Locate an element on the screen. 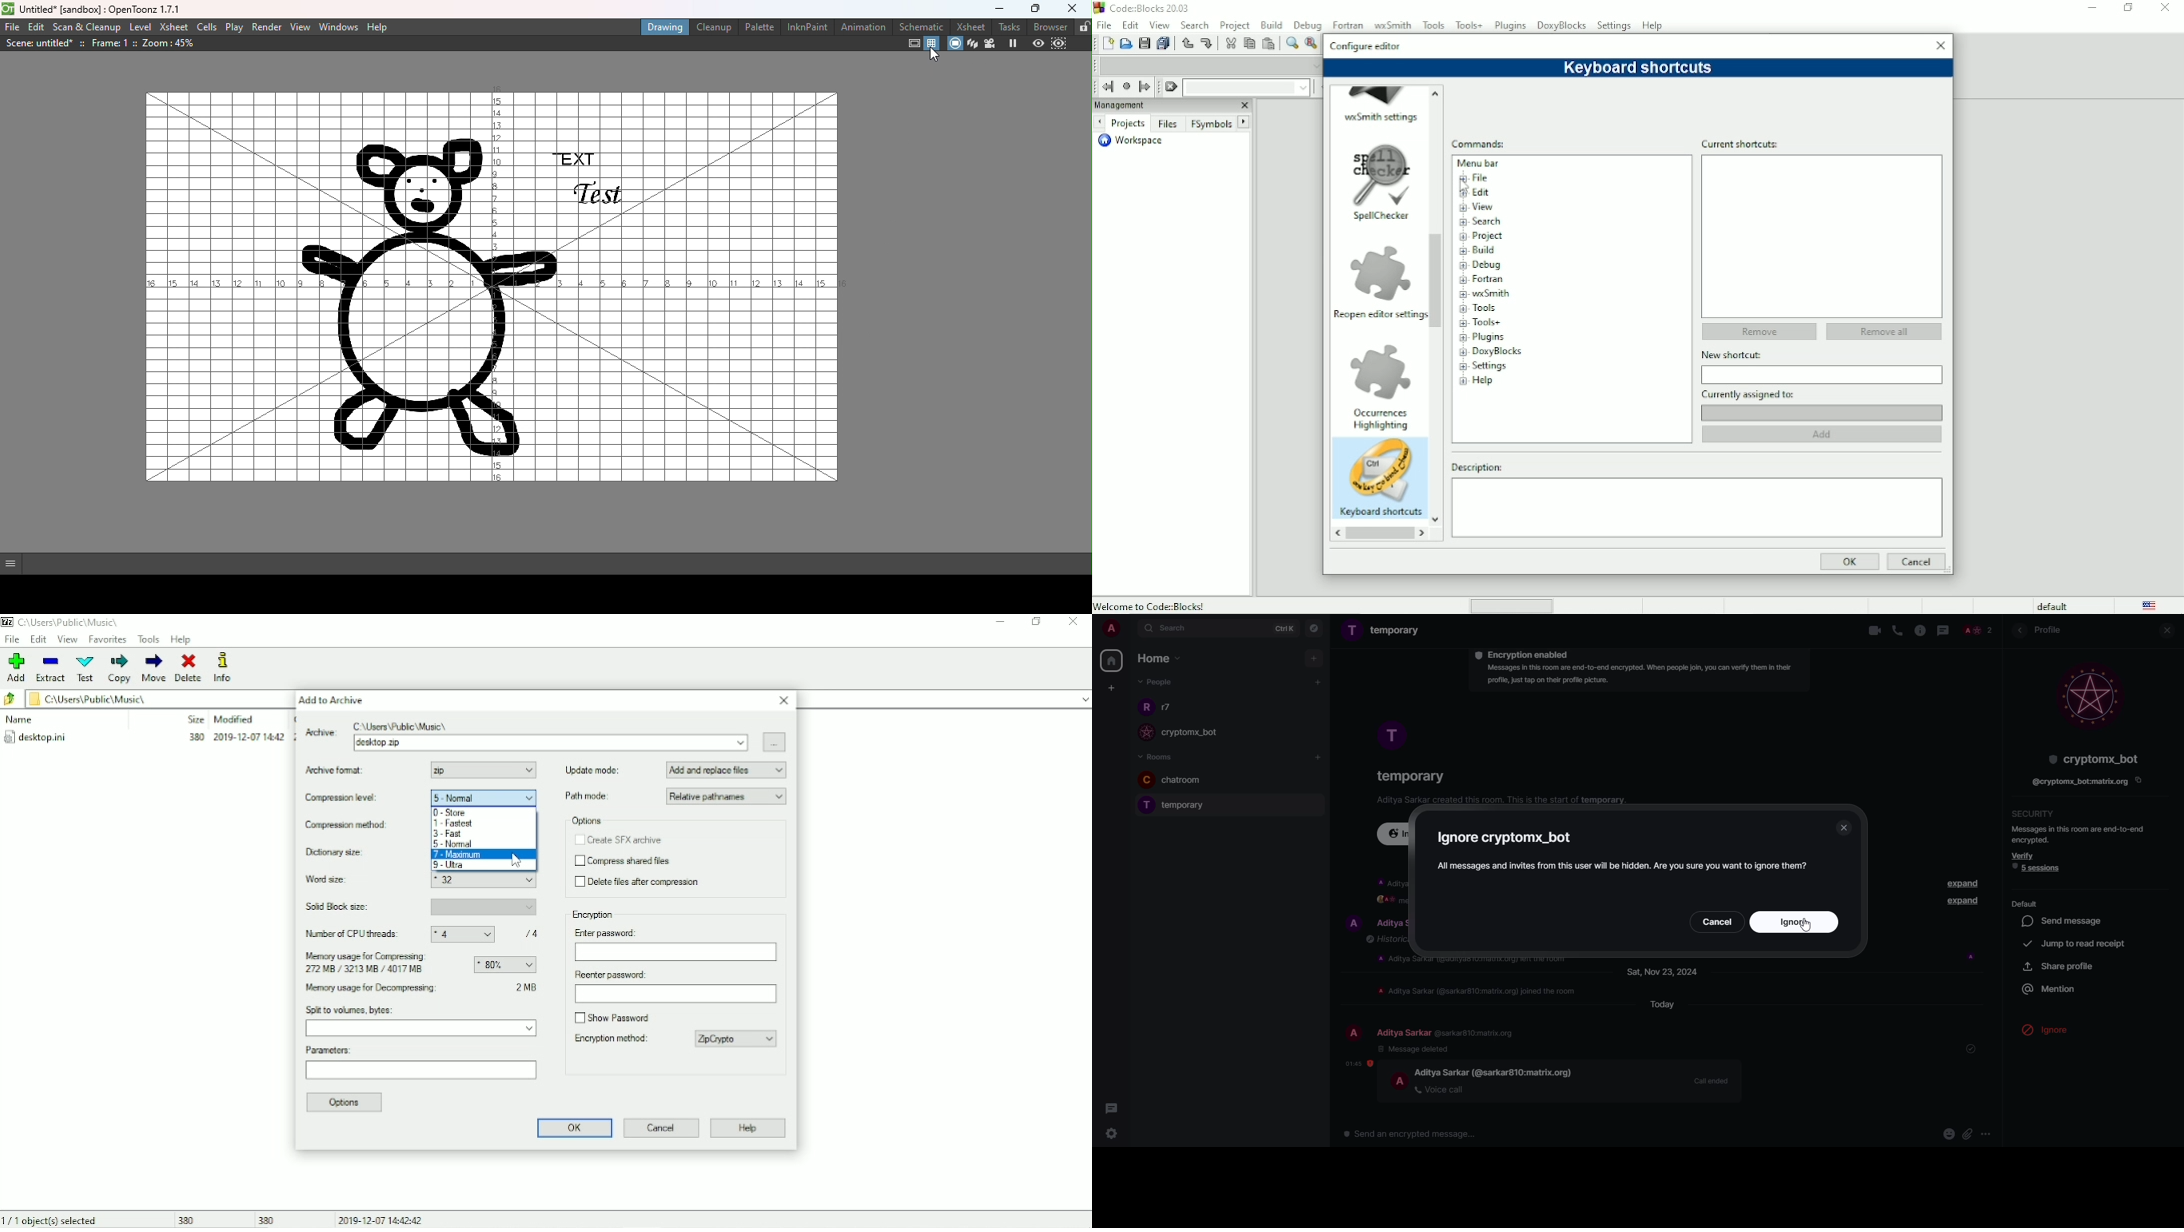  create space is located at coordinates (1111, 687).